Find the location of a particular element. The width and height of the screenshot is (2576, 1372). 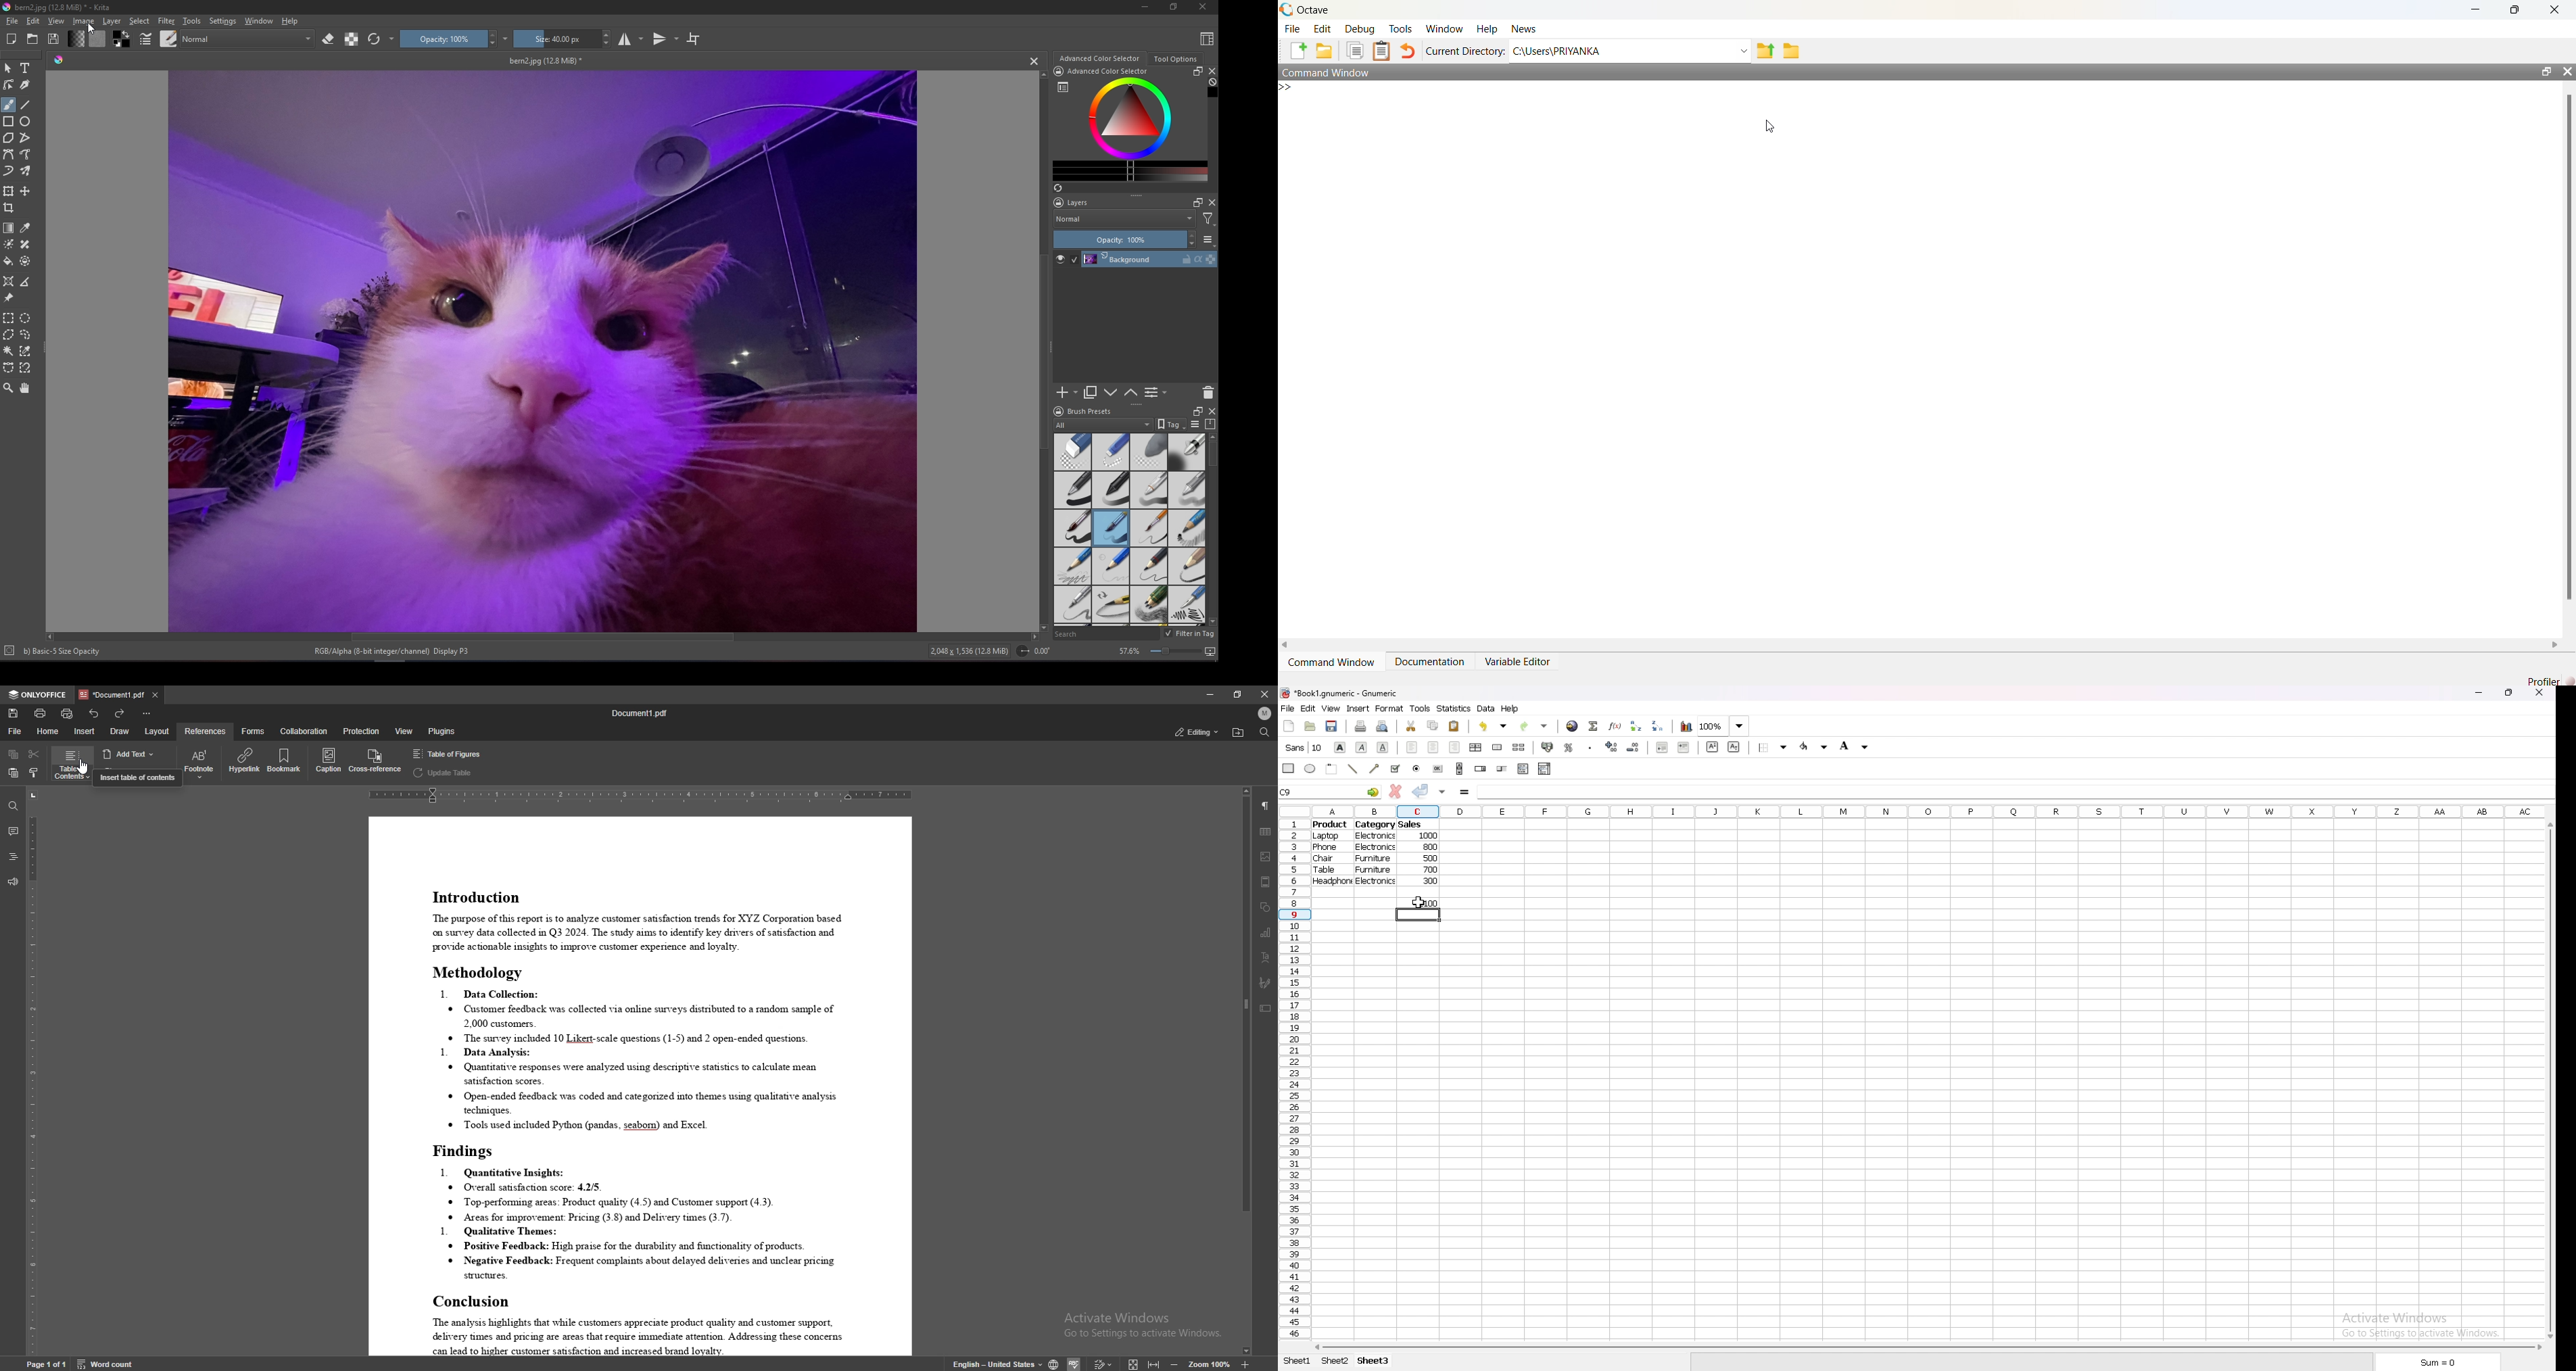

sort ascending is located at coordinates (1637, 725).